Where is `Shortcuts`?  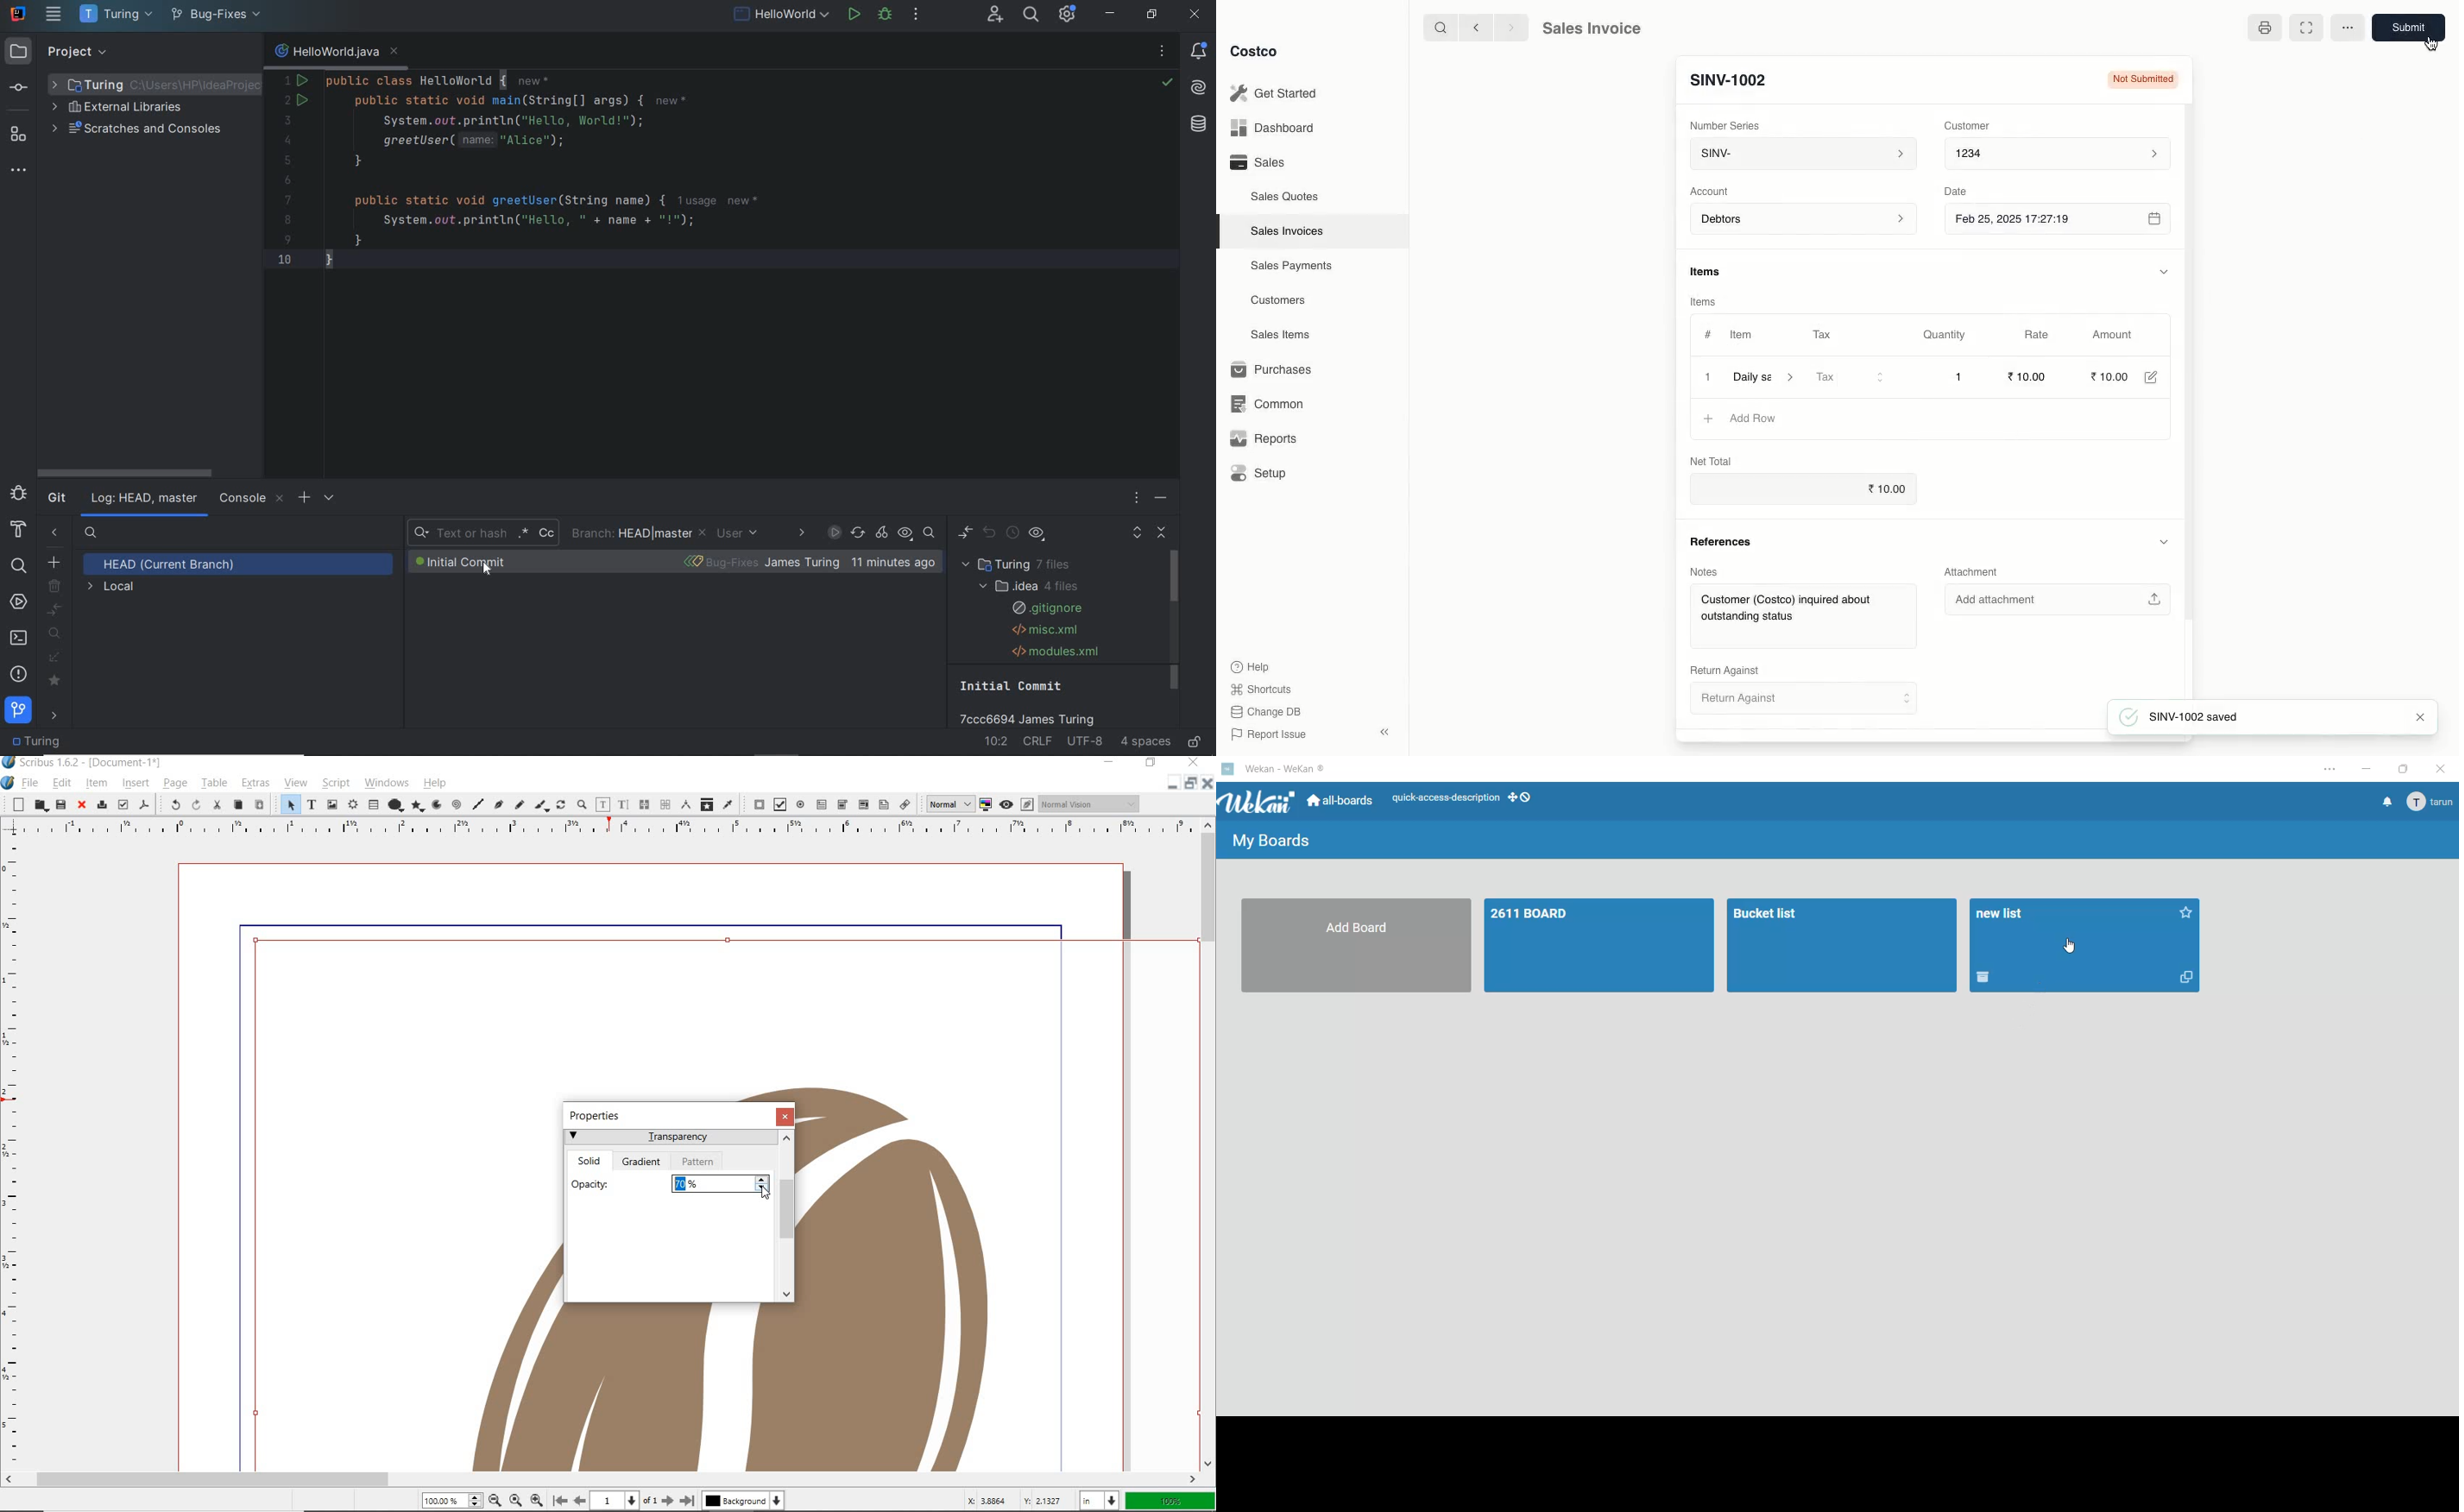
Shortcuts is located at coordinates (1263, 688).